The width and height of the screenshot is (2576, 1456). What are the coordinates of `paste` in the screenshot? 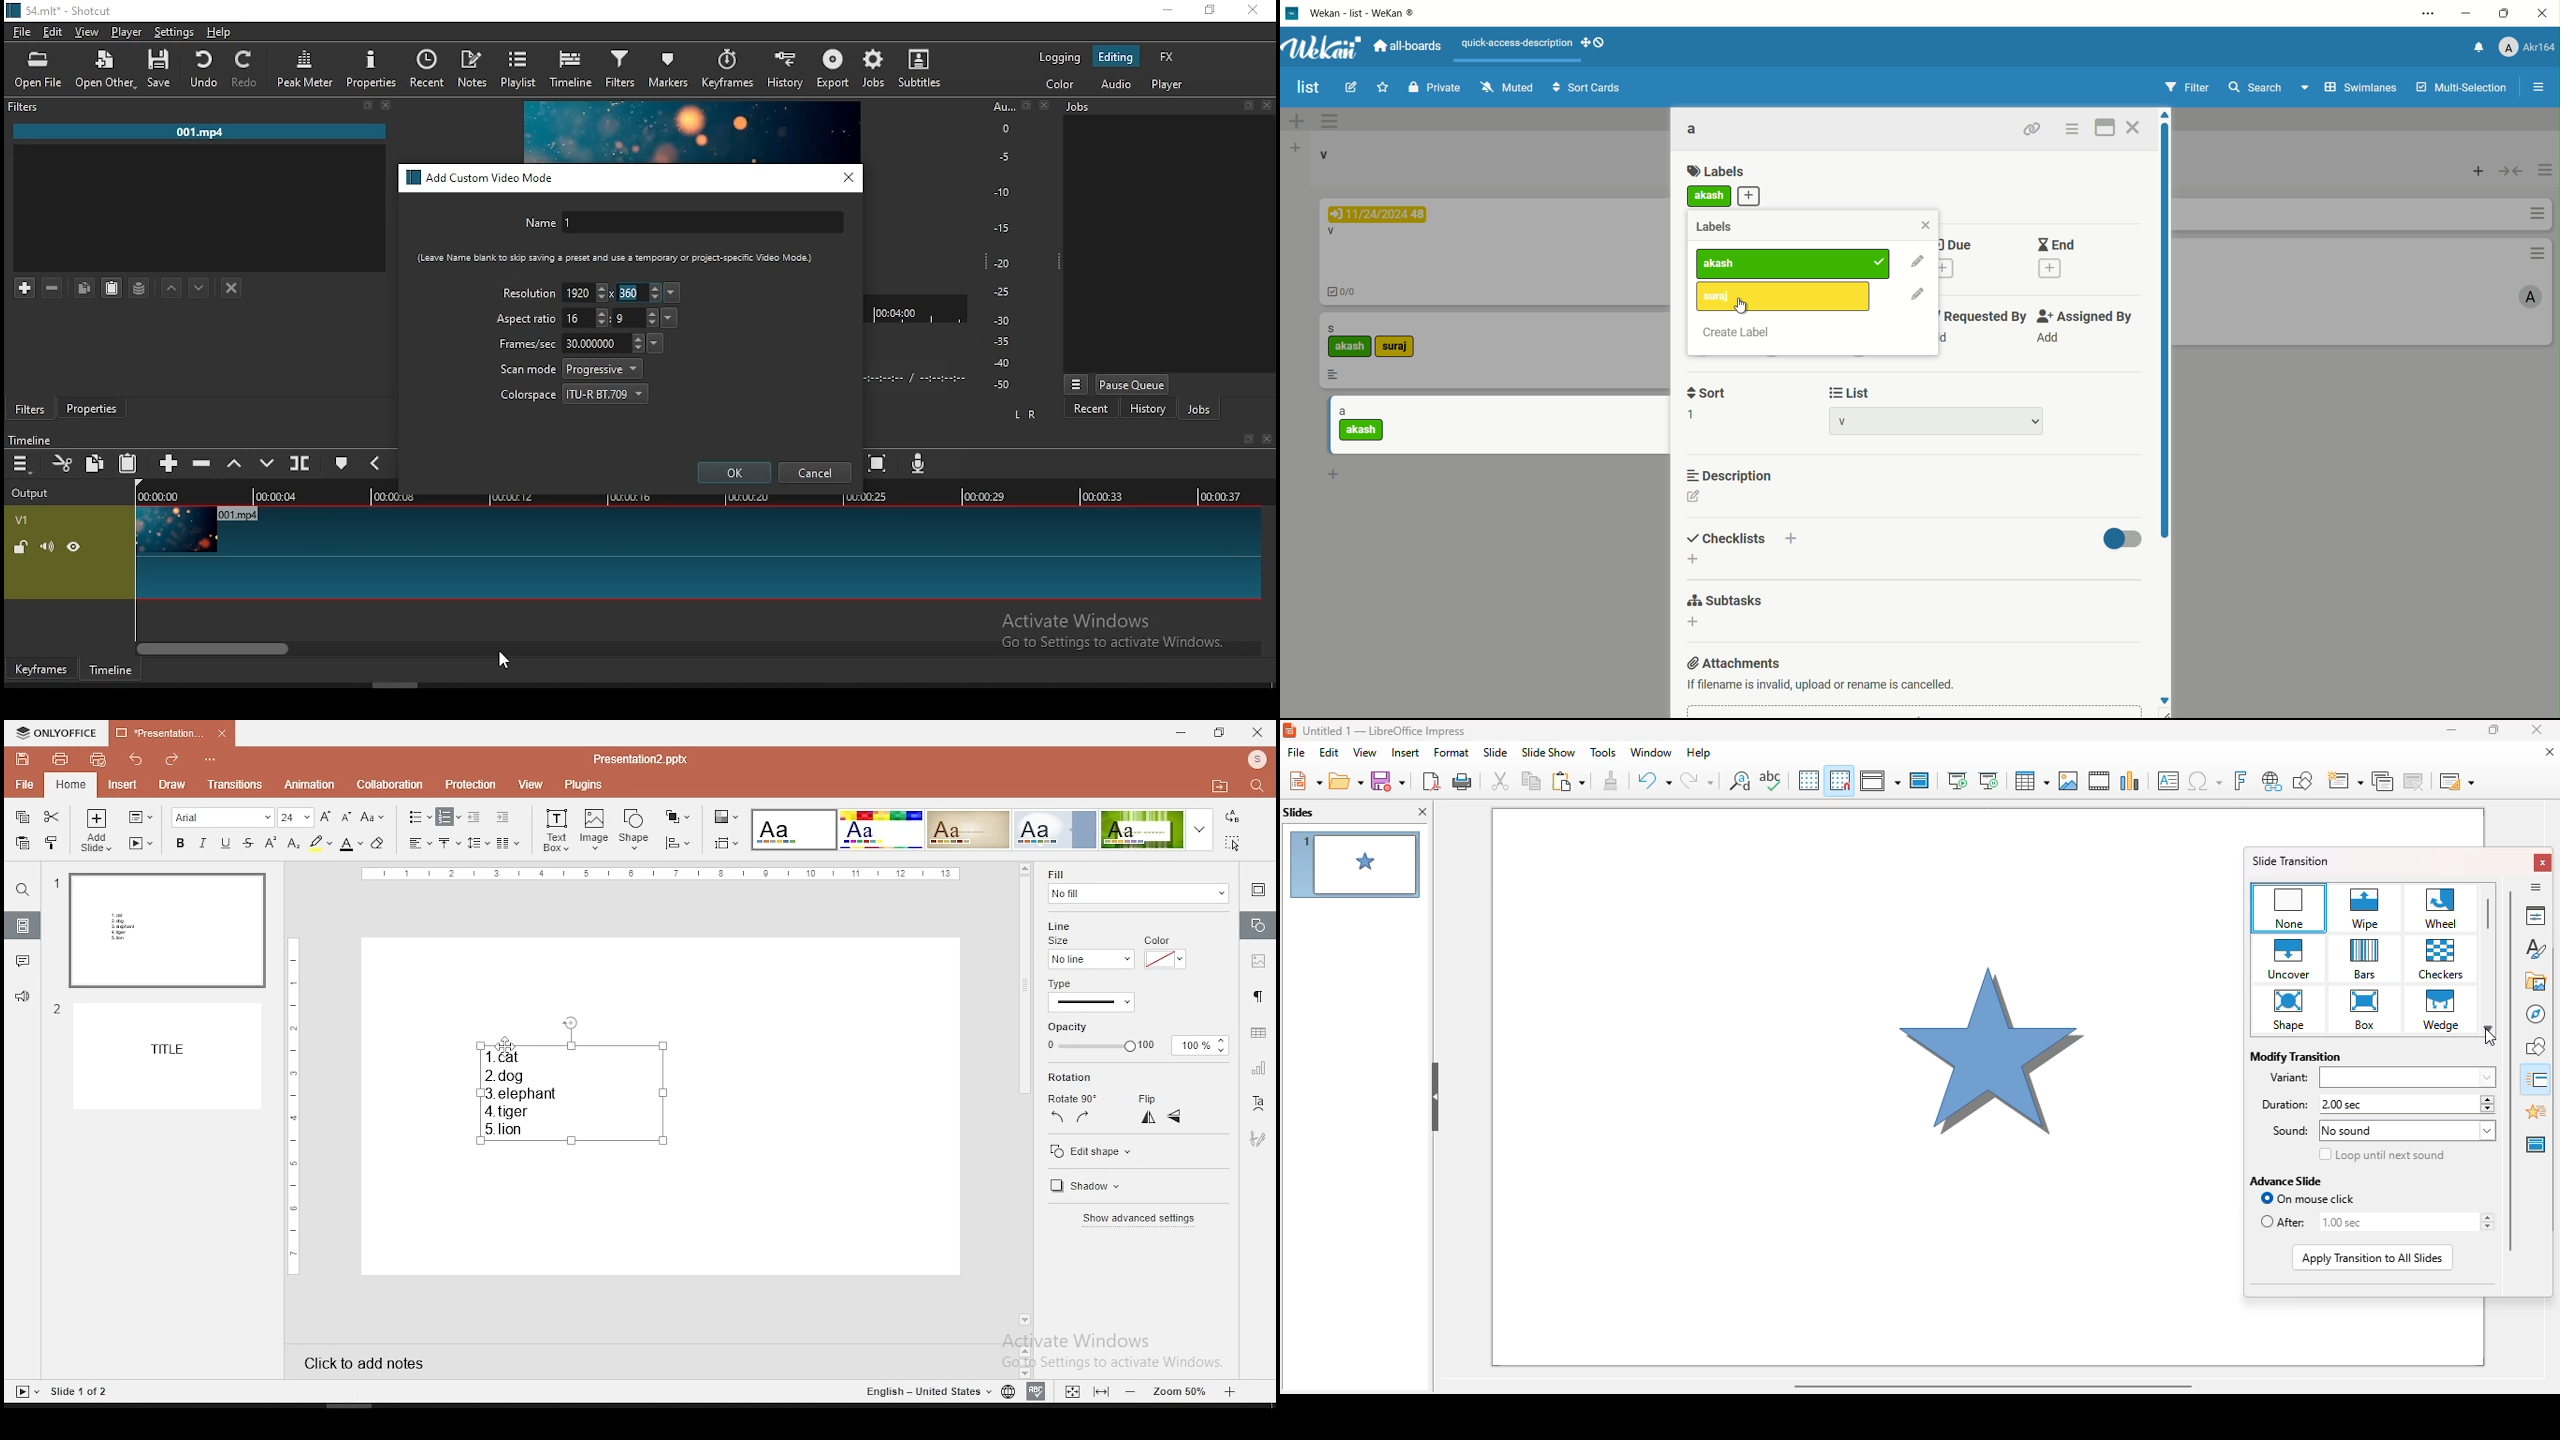 It's located at (112, 288).